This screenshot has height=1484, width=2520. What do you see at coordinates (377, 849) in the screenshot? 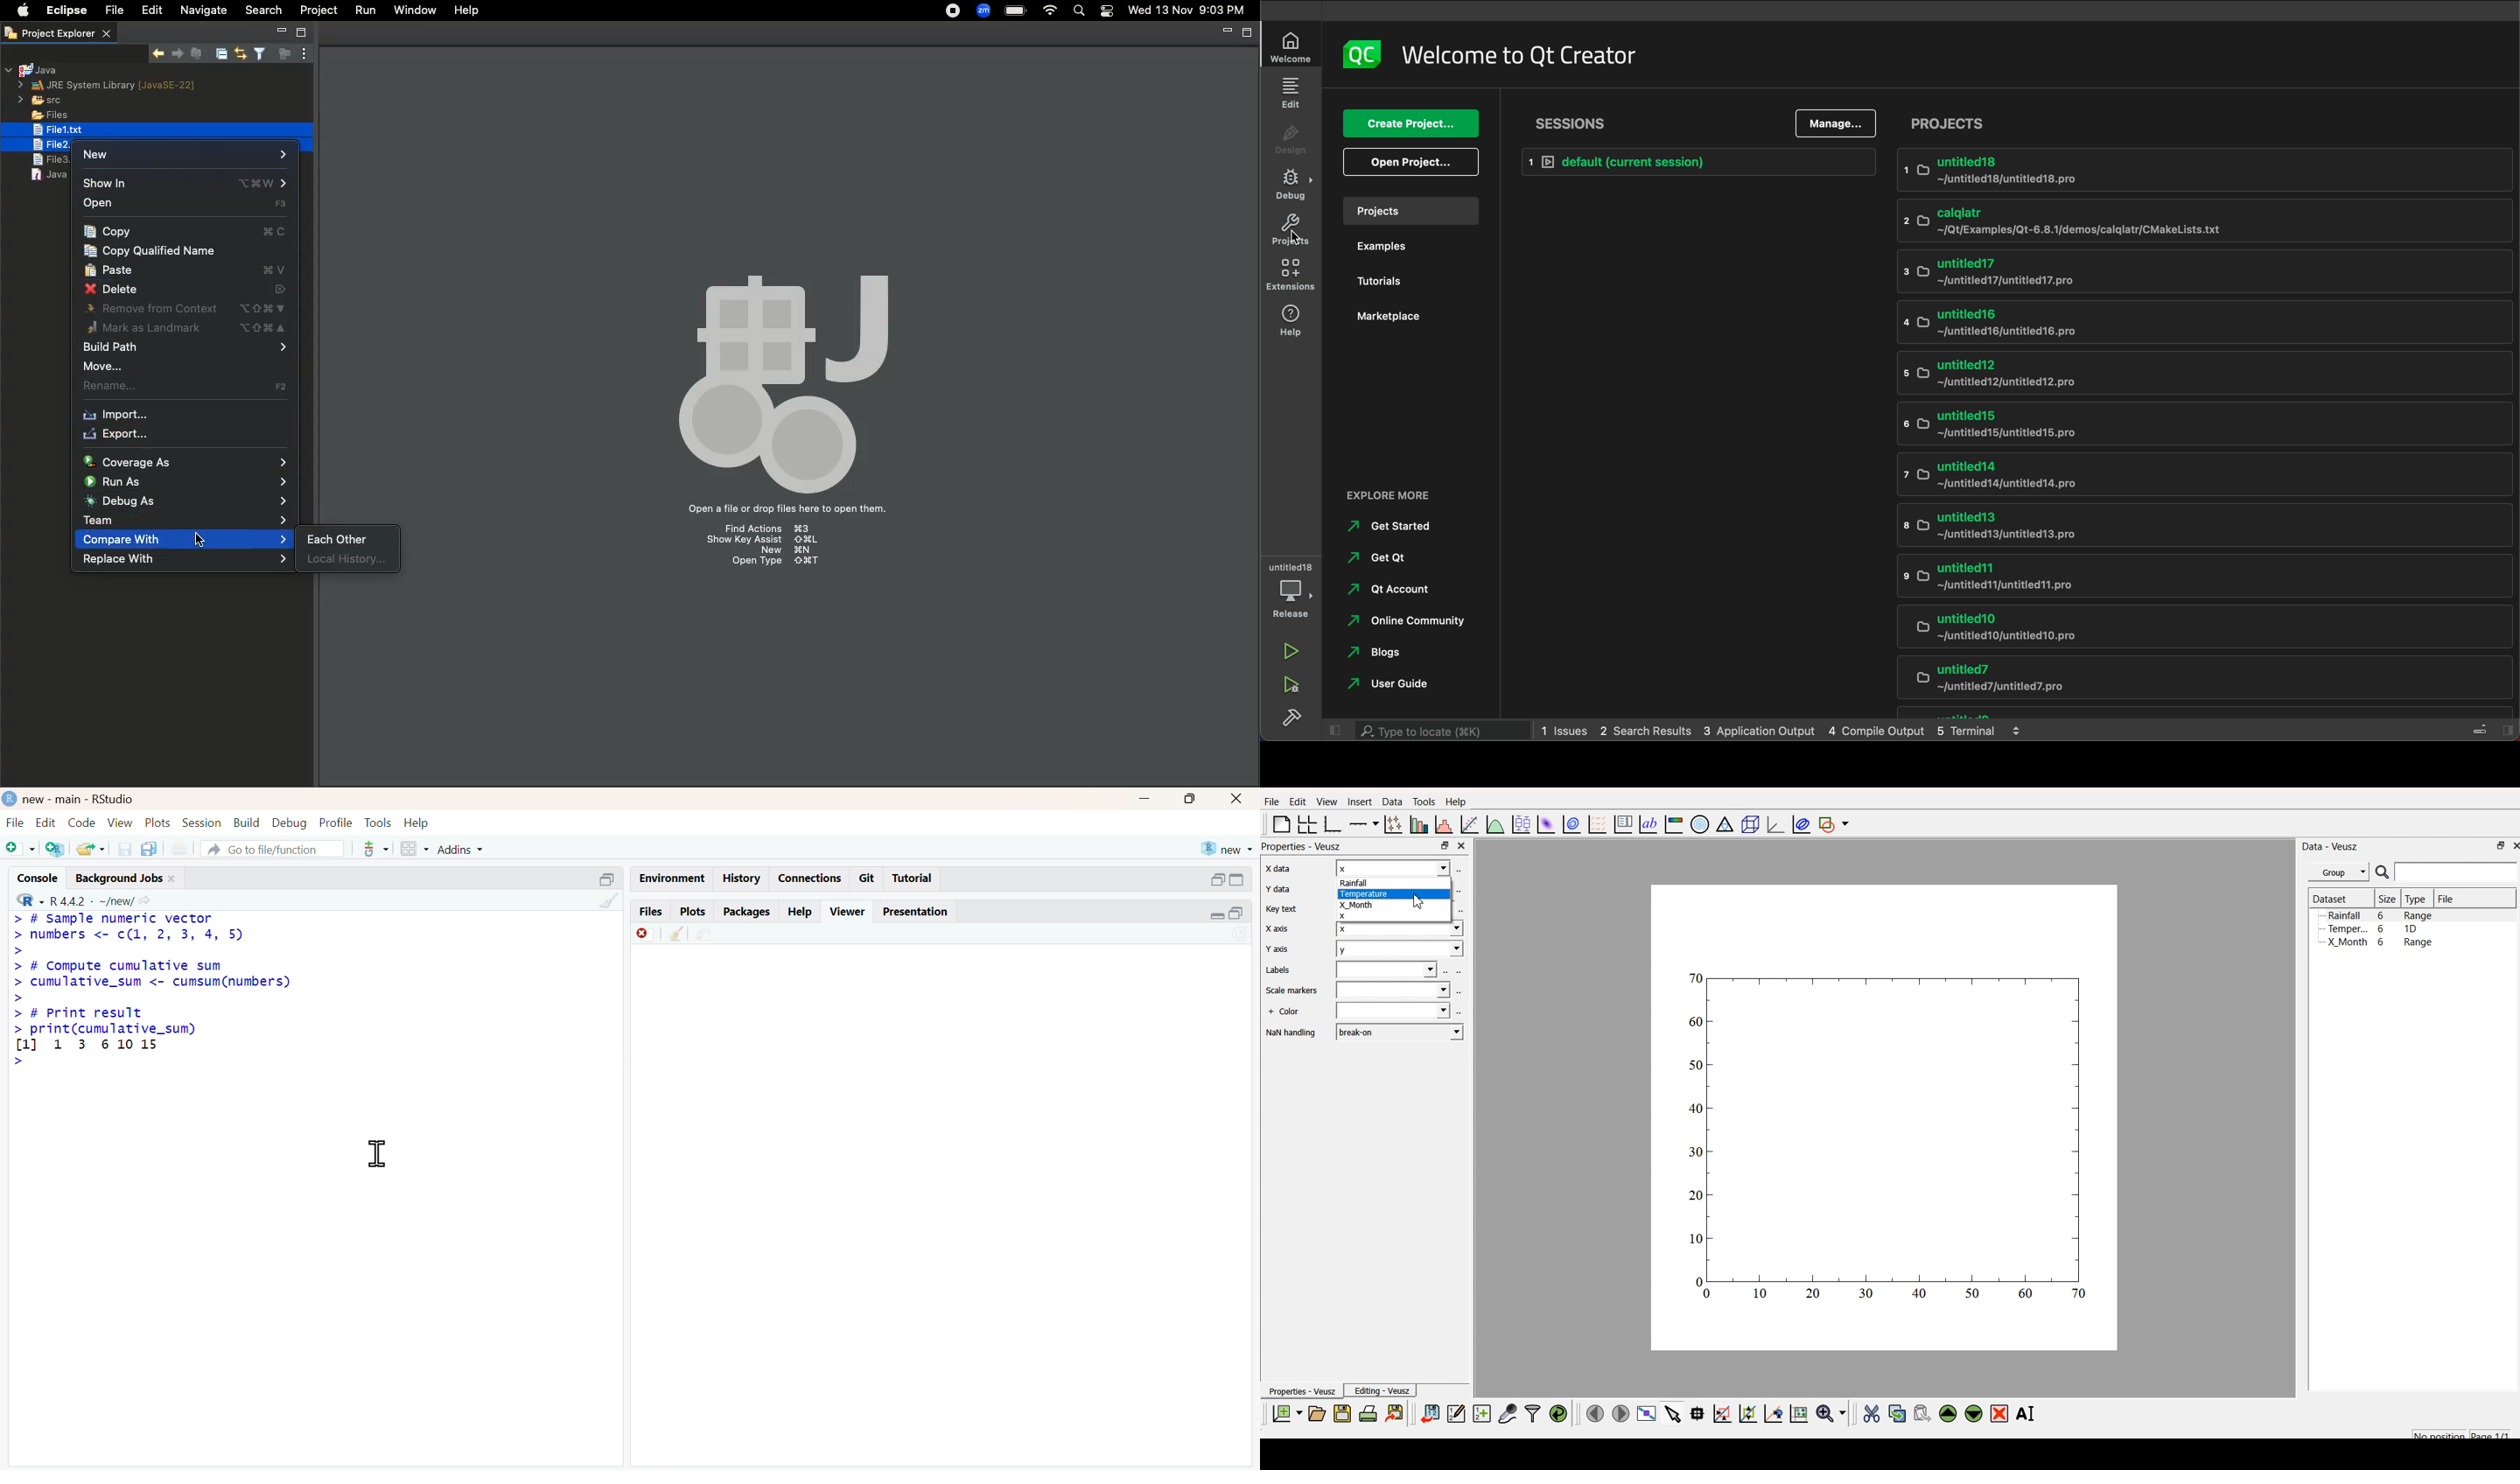
I see `tools` at bounding box center [377, 849].